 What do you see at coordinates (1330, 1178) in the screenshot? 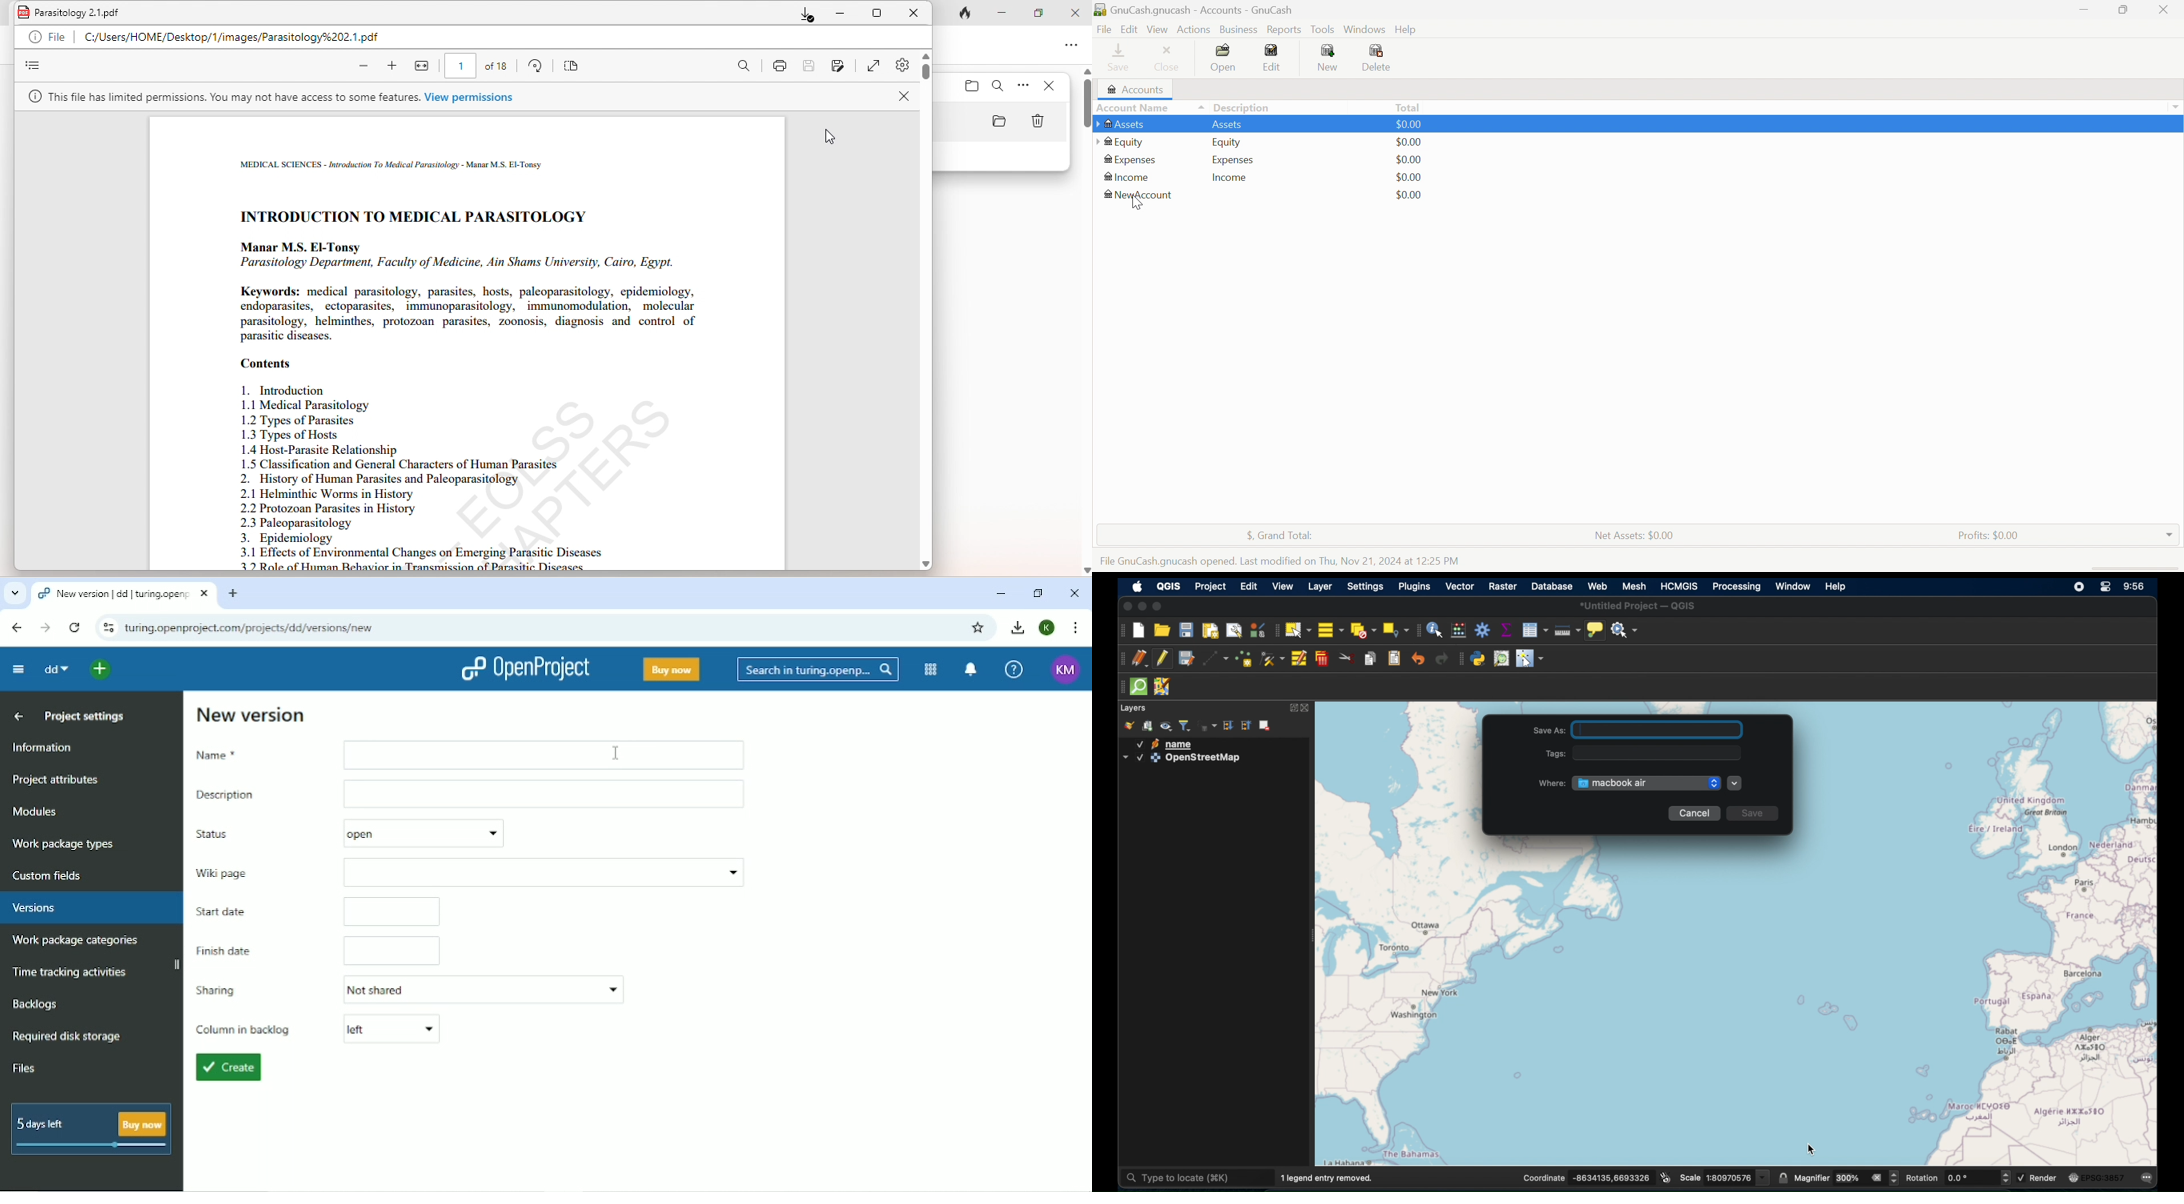
I see `1 legend entry removed` at bounding box center [1330, 1178].